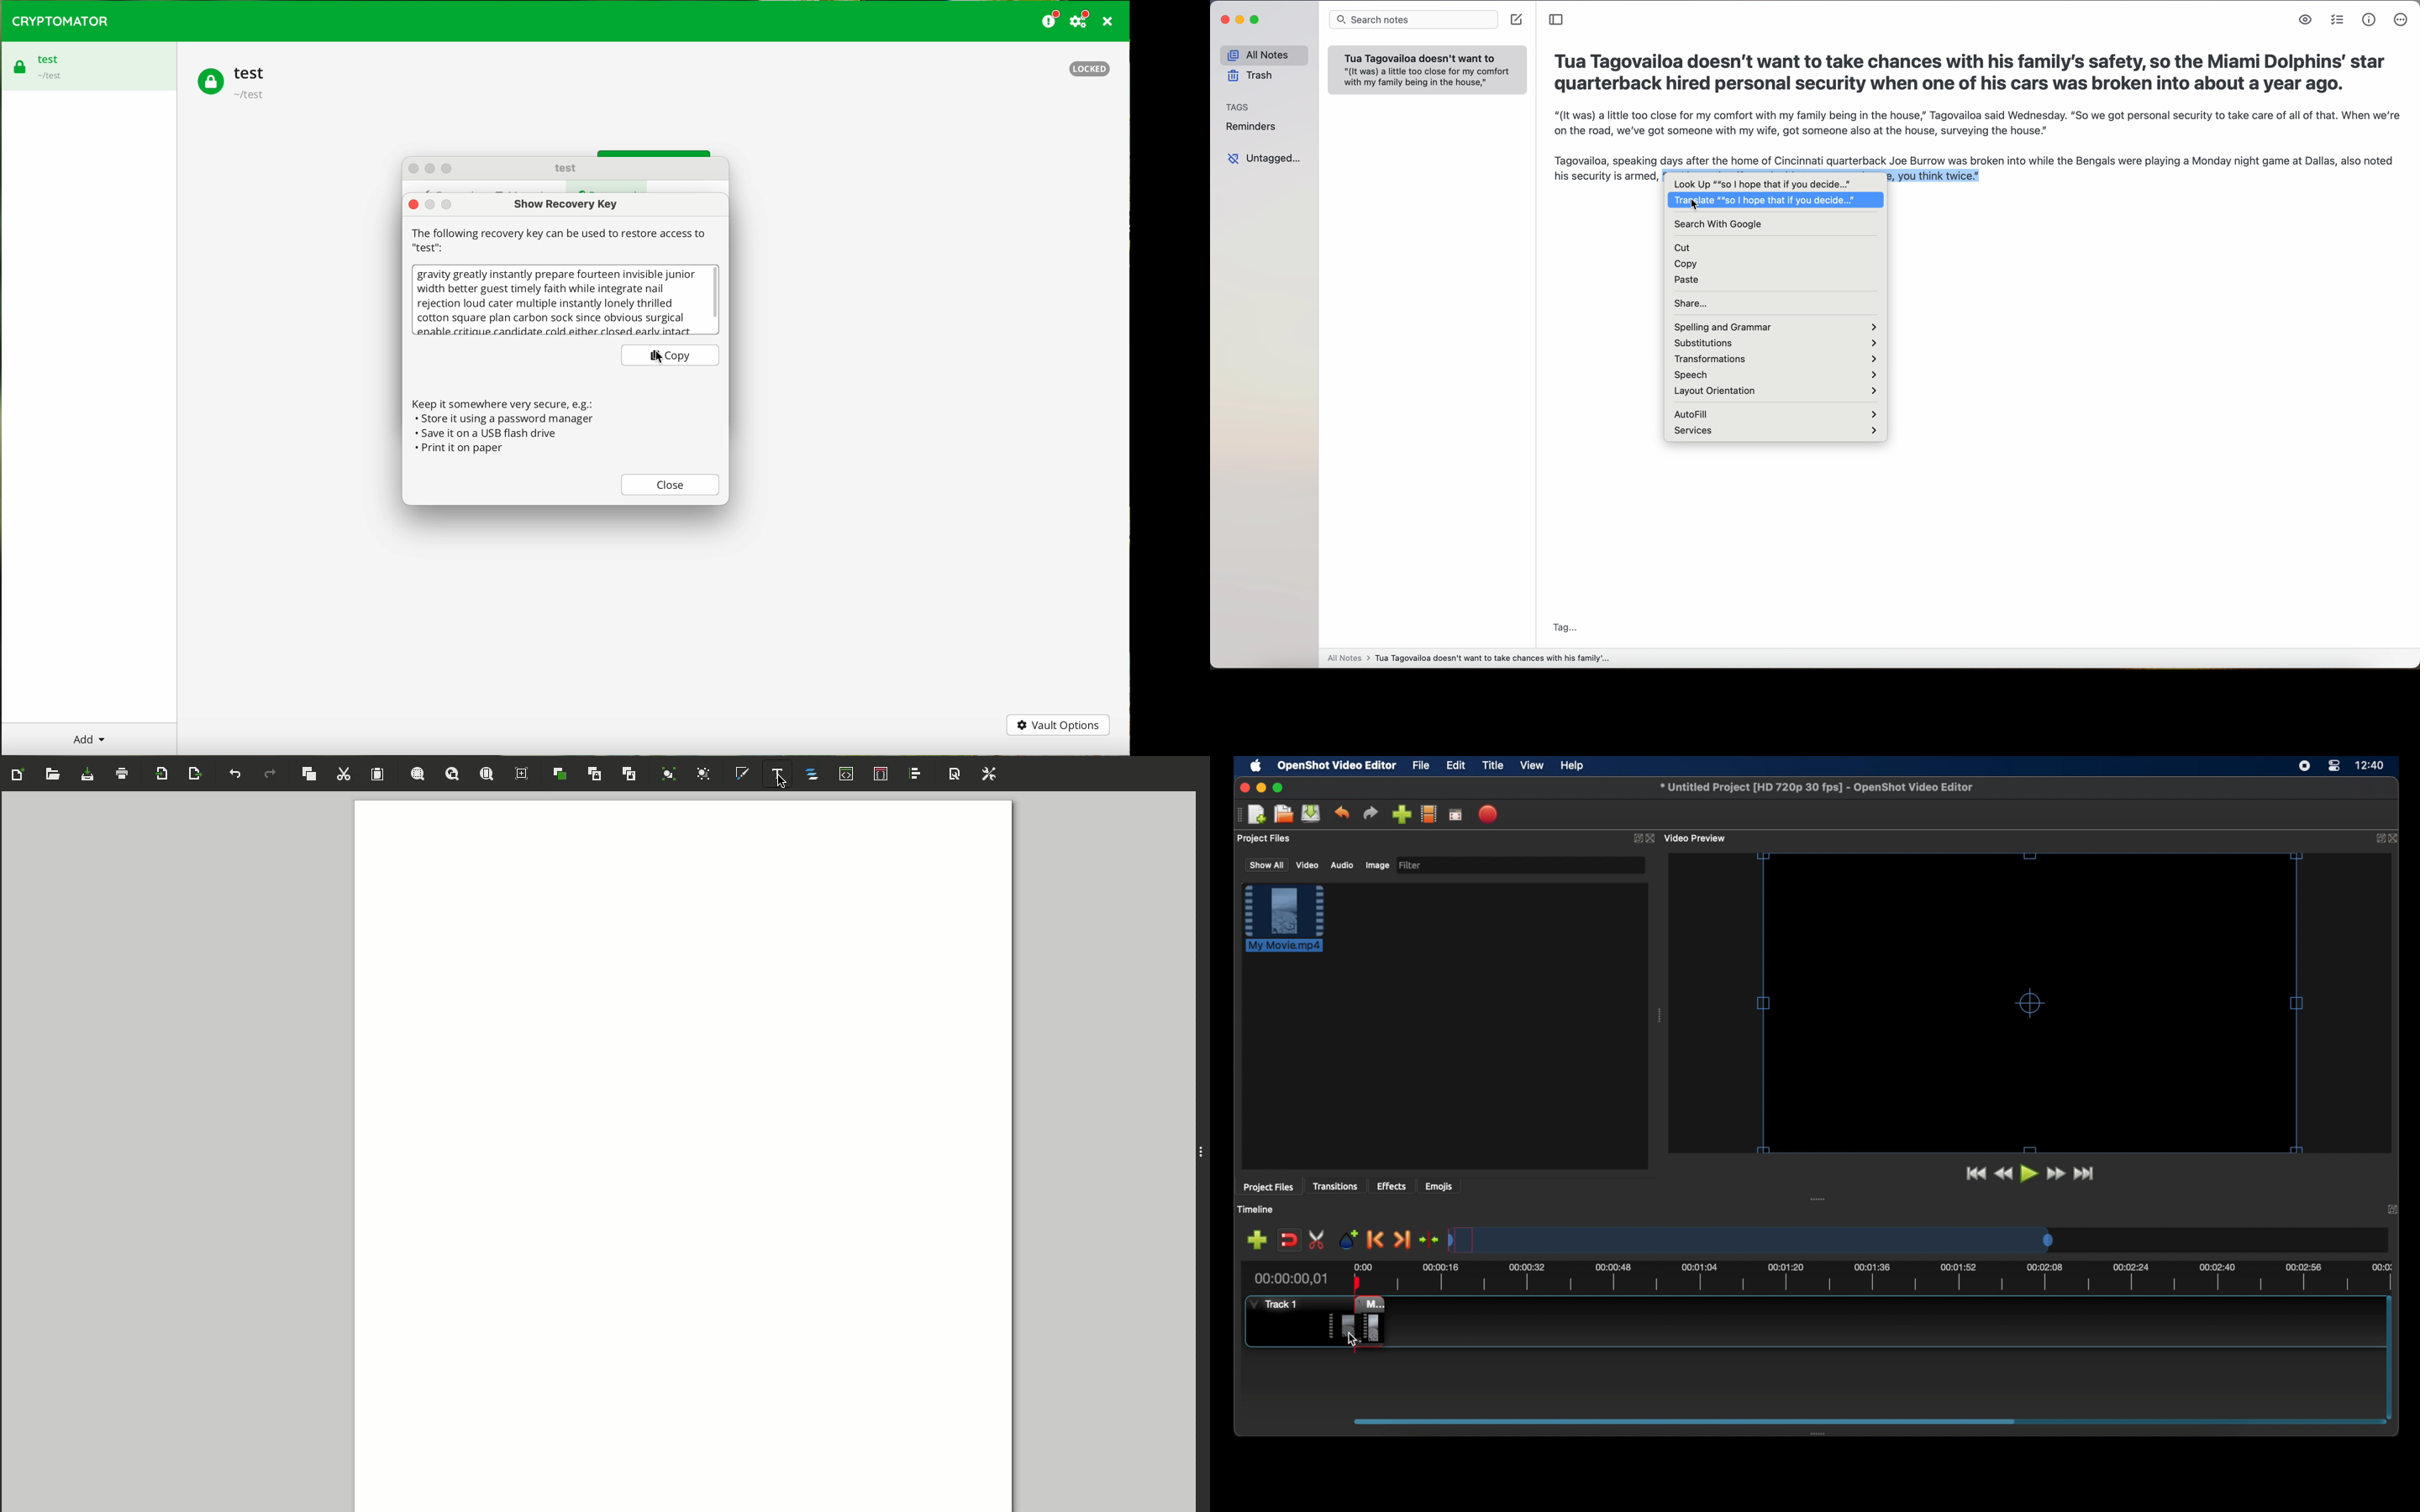  What do you see at coordinates (234, 778) in the screenshot?
I see `Undo` at bounding box center [234, 778].